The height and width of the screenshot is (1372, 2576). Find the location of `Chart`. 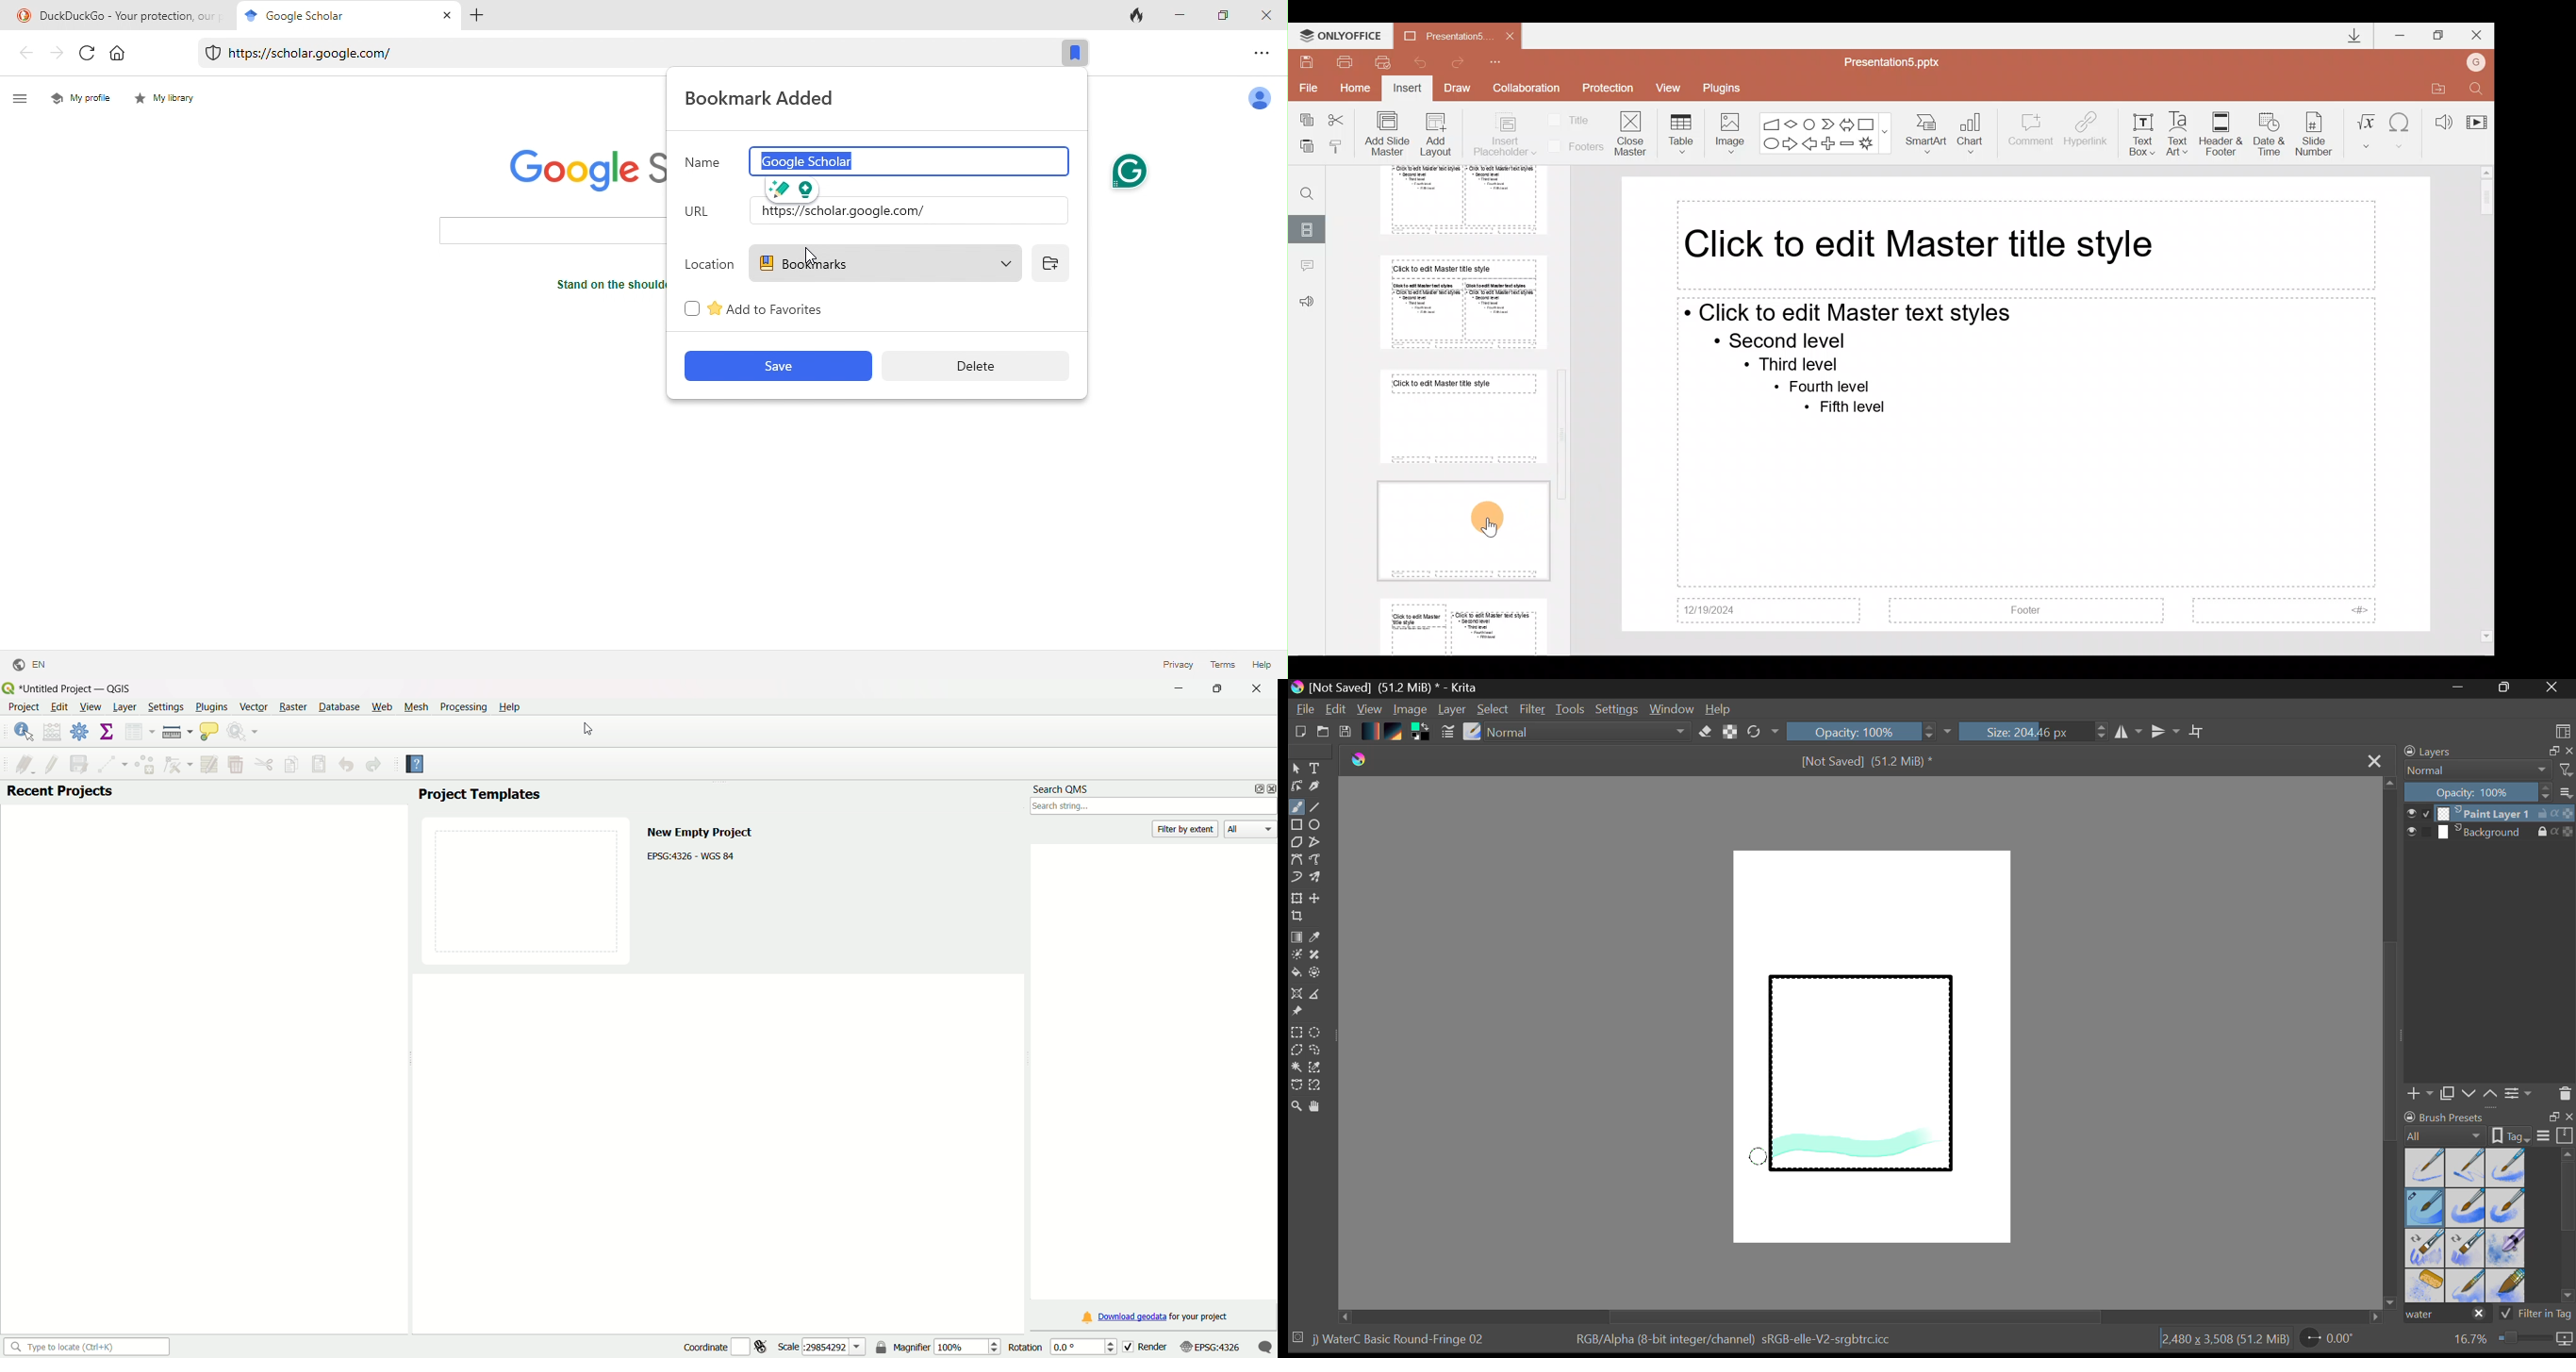

Chart is located at coordinates (1978, 135).